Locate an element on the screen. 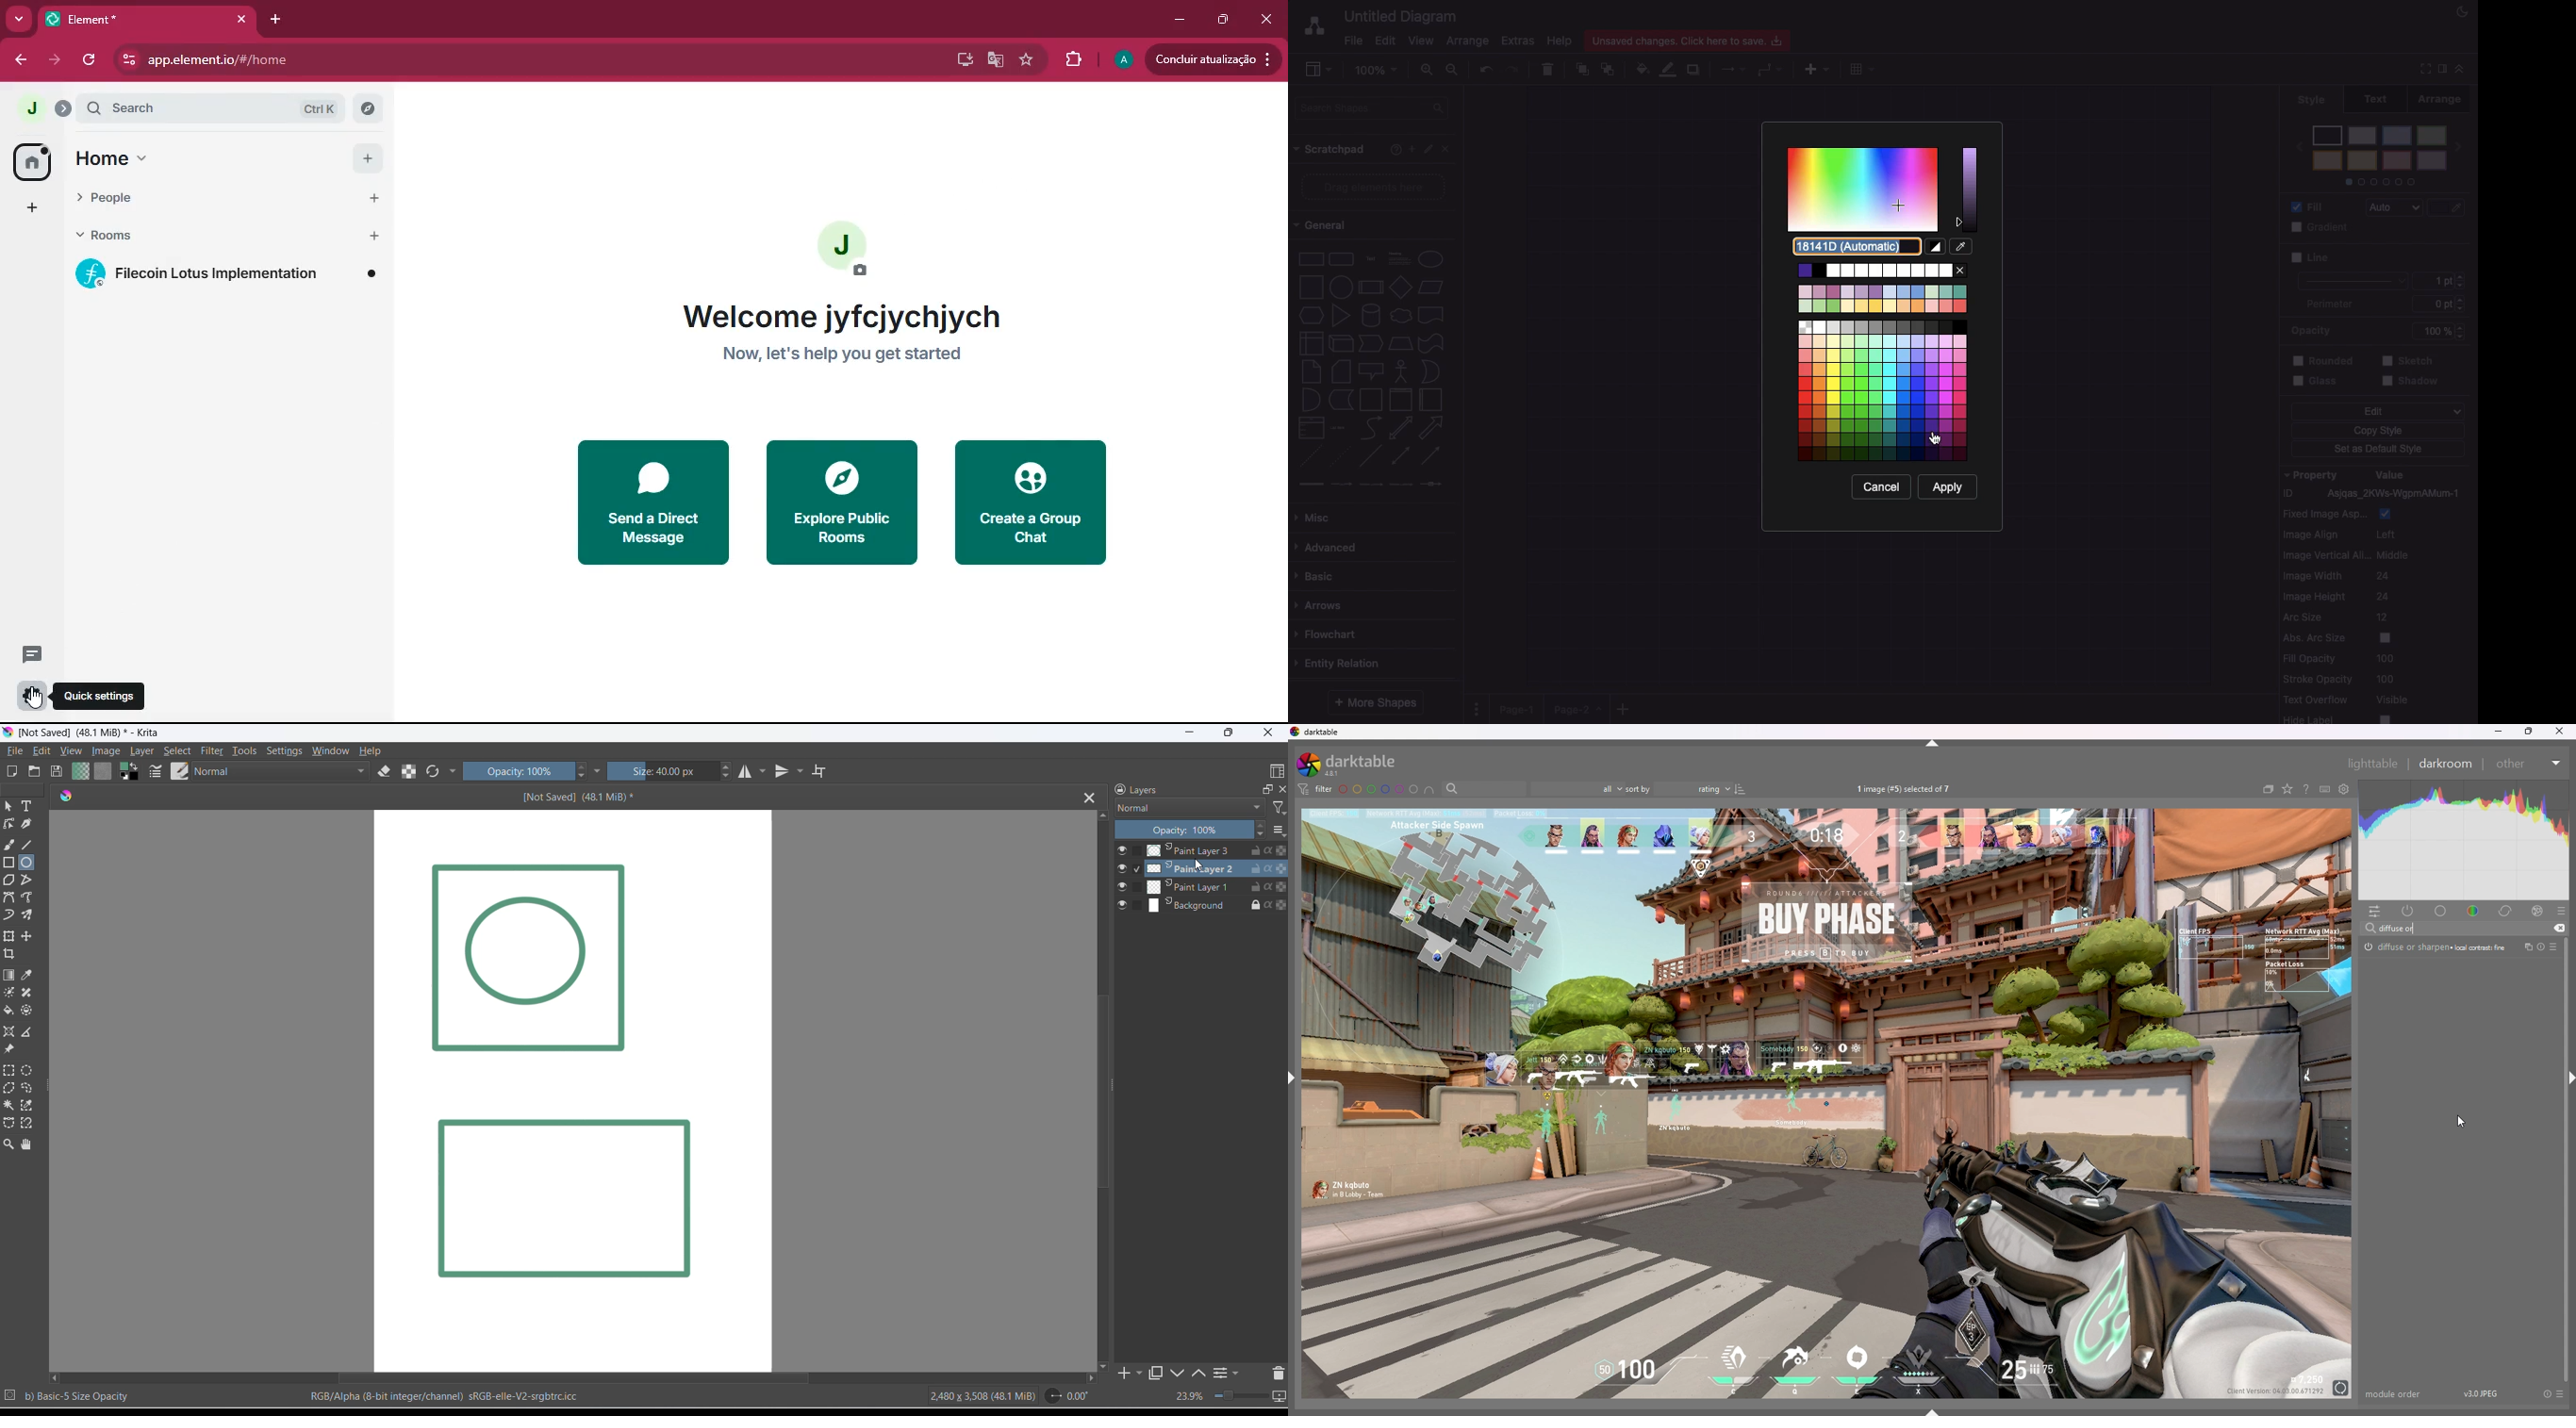 This screenshot has width=2576, height=1428. options is located at coordinates (1217, 1373).